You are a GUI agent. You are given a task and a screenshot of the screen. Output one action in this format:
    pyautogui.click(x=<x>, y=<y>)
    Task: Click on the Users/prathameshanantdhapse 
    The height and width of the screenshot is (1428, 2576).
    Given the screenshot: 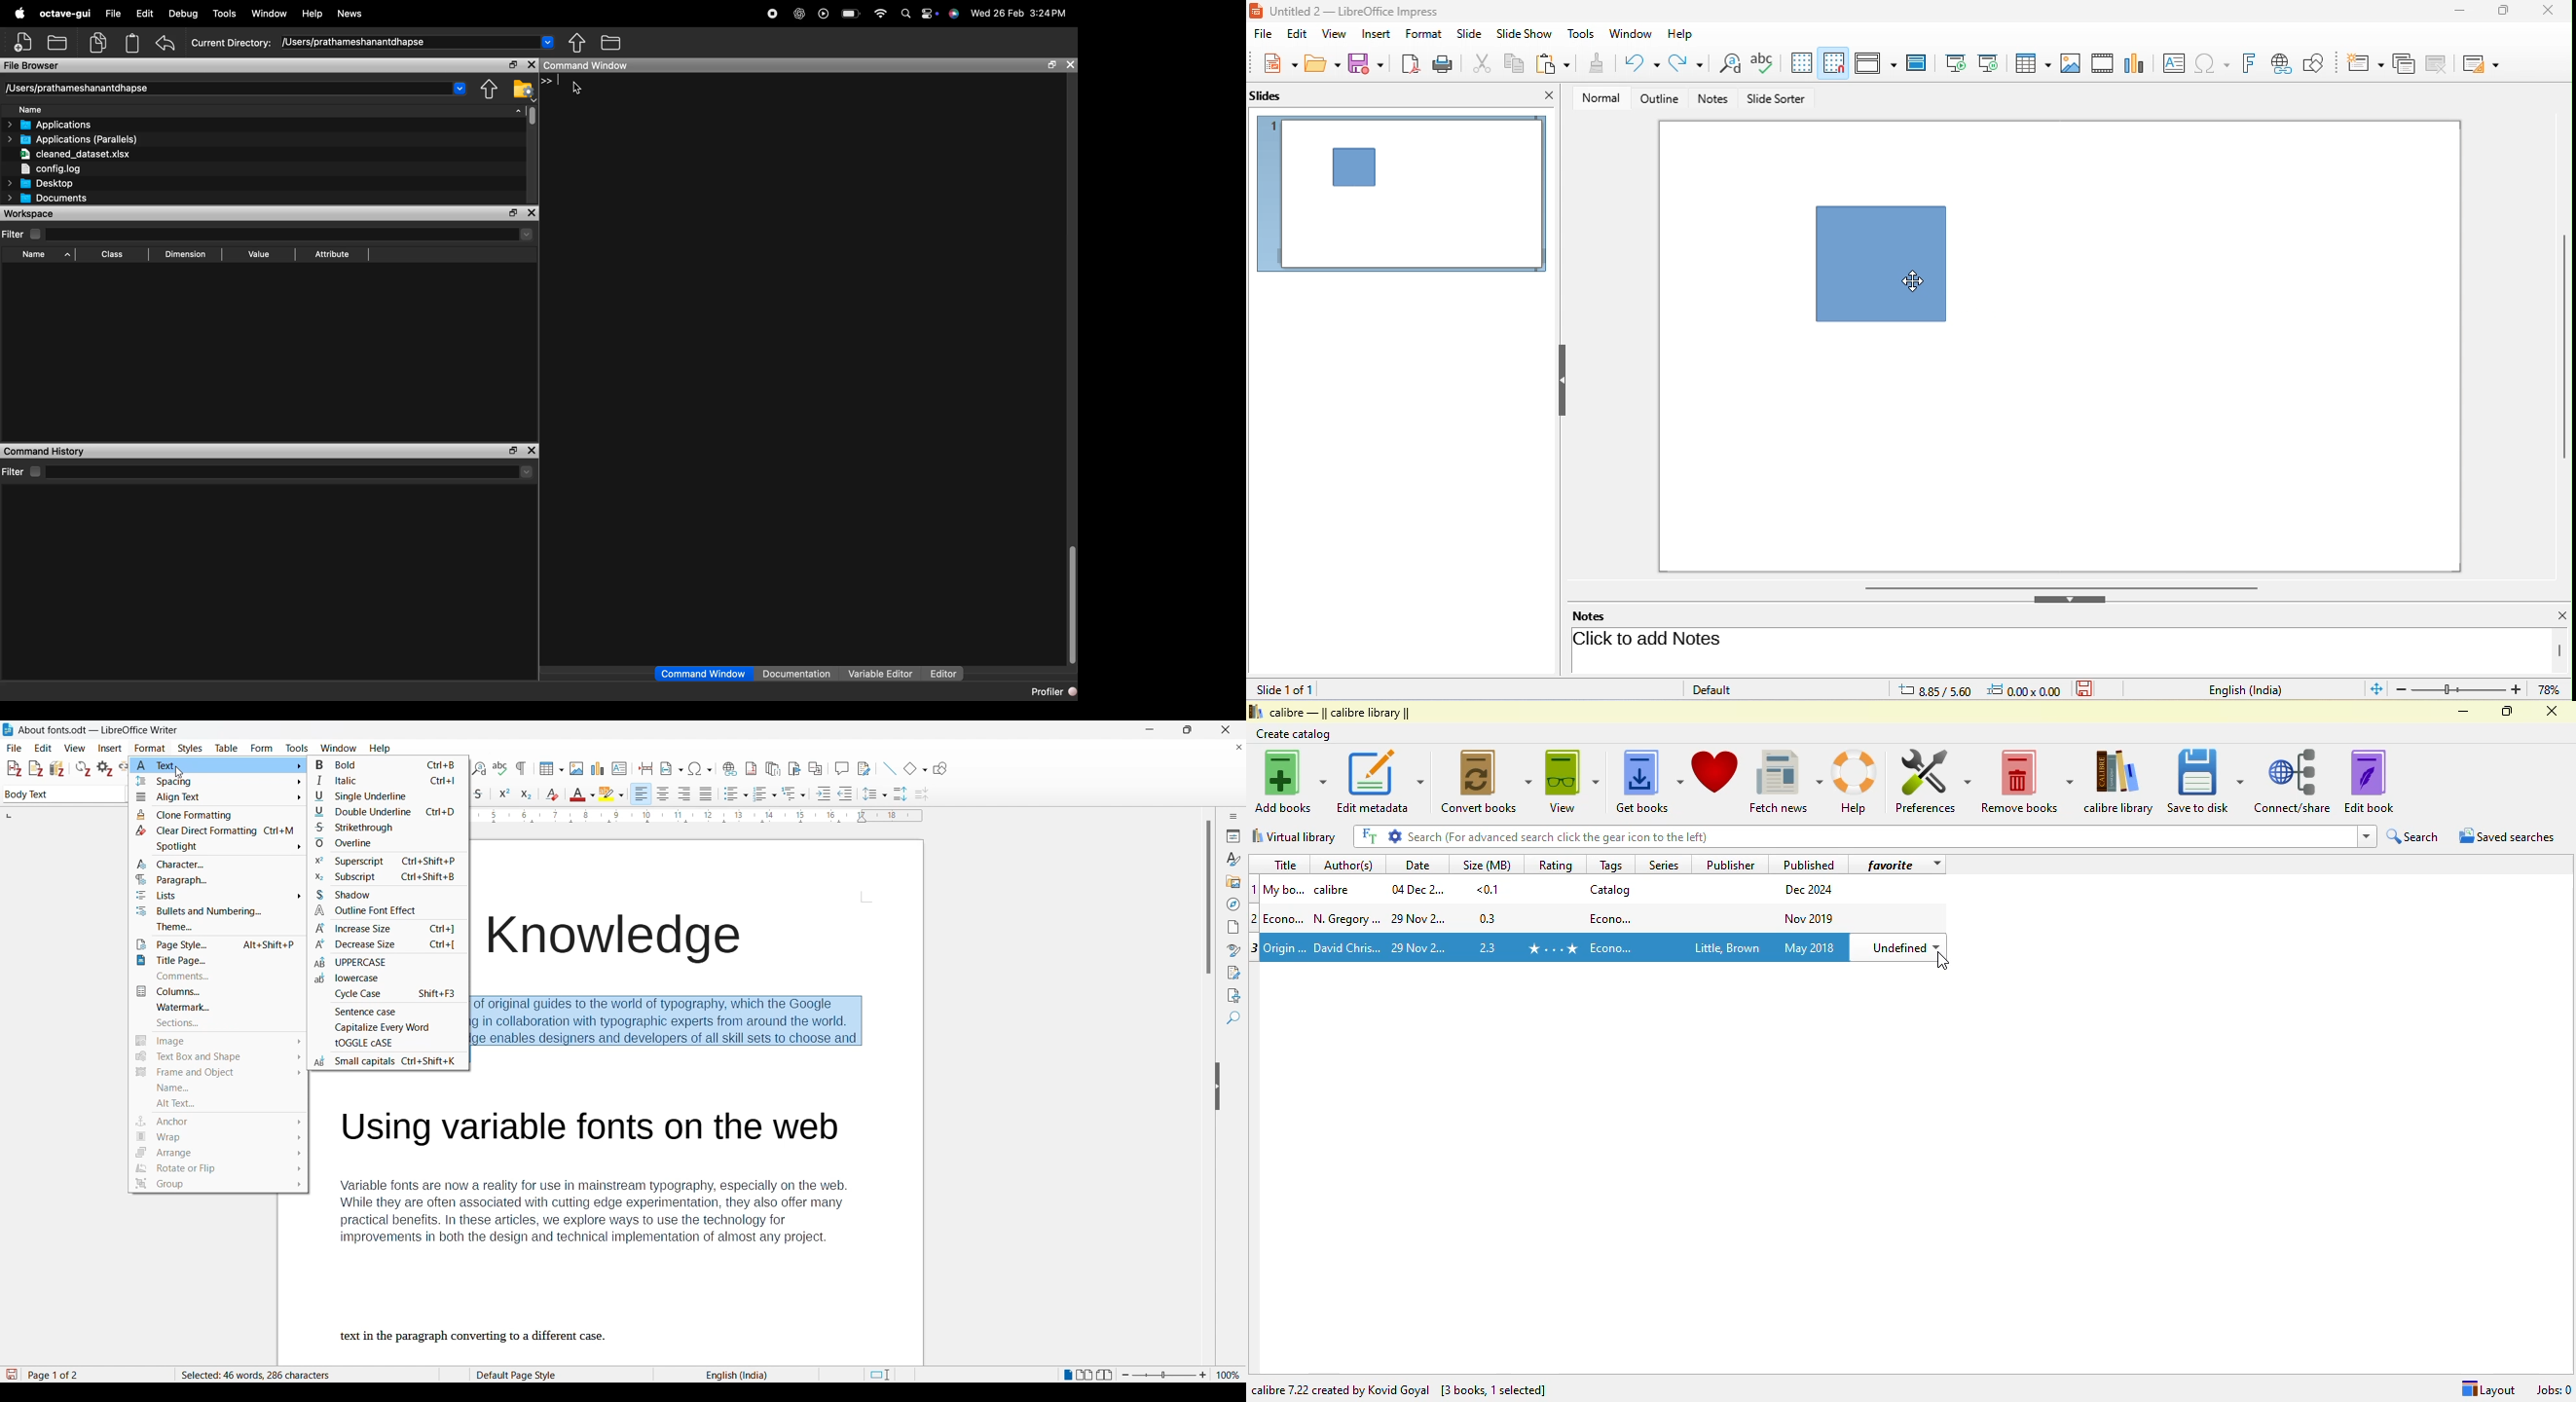 What is the action you would take?
    pyautogui.click(x=419, y=41)
    